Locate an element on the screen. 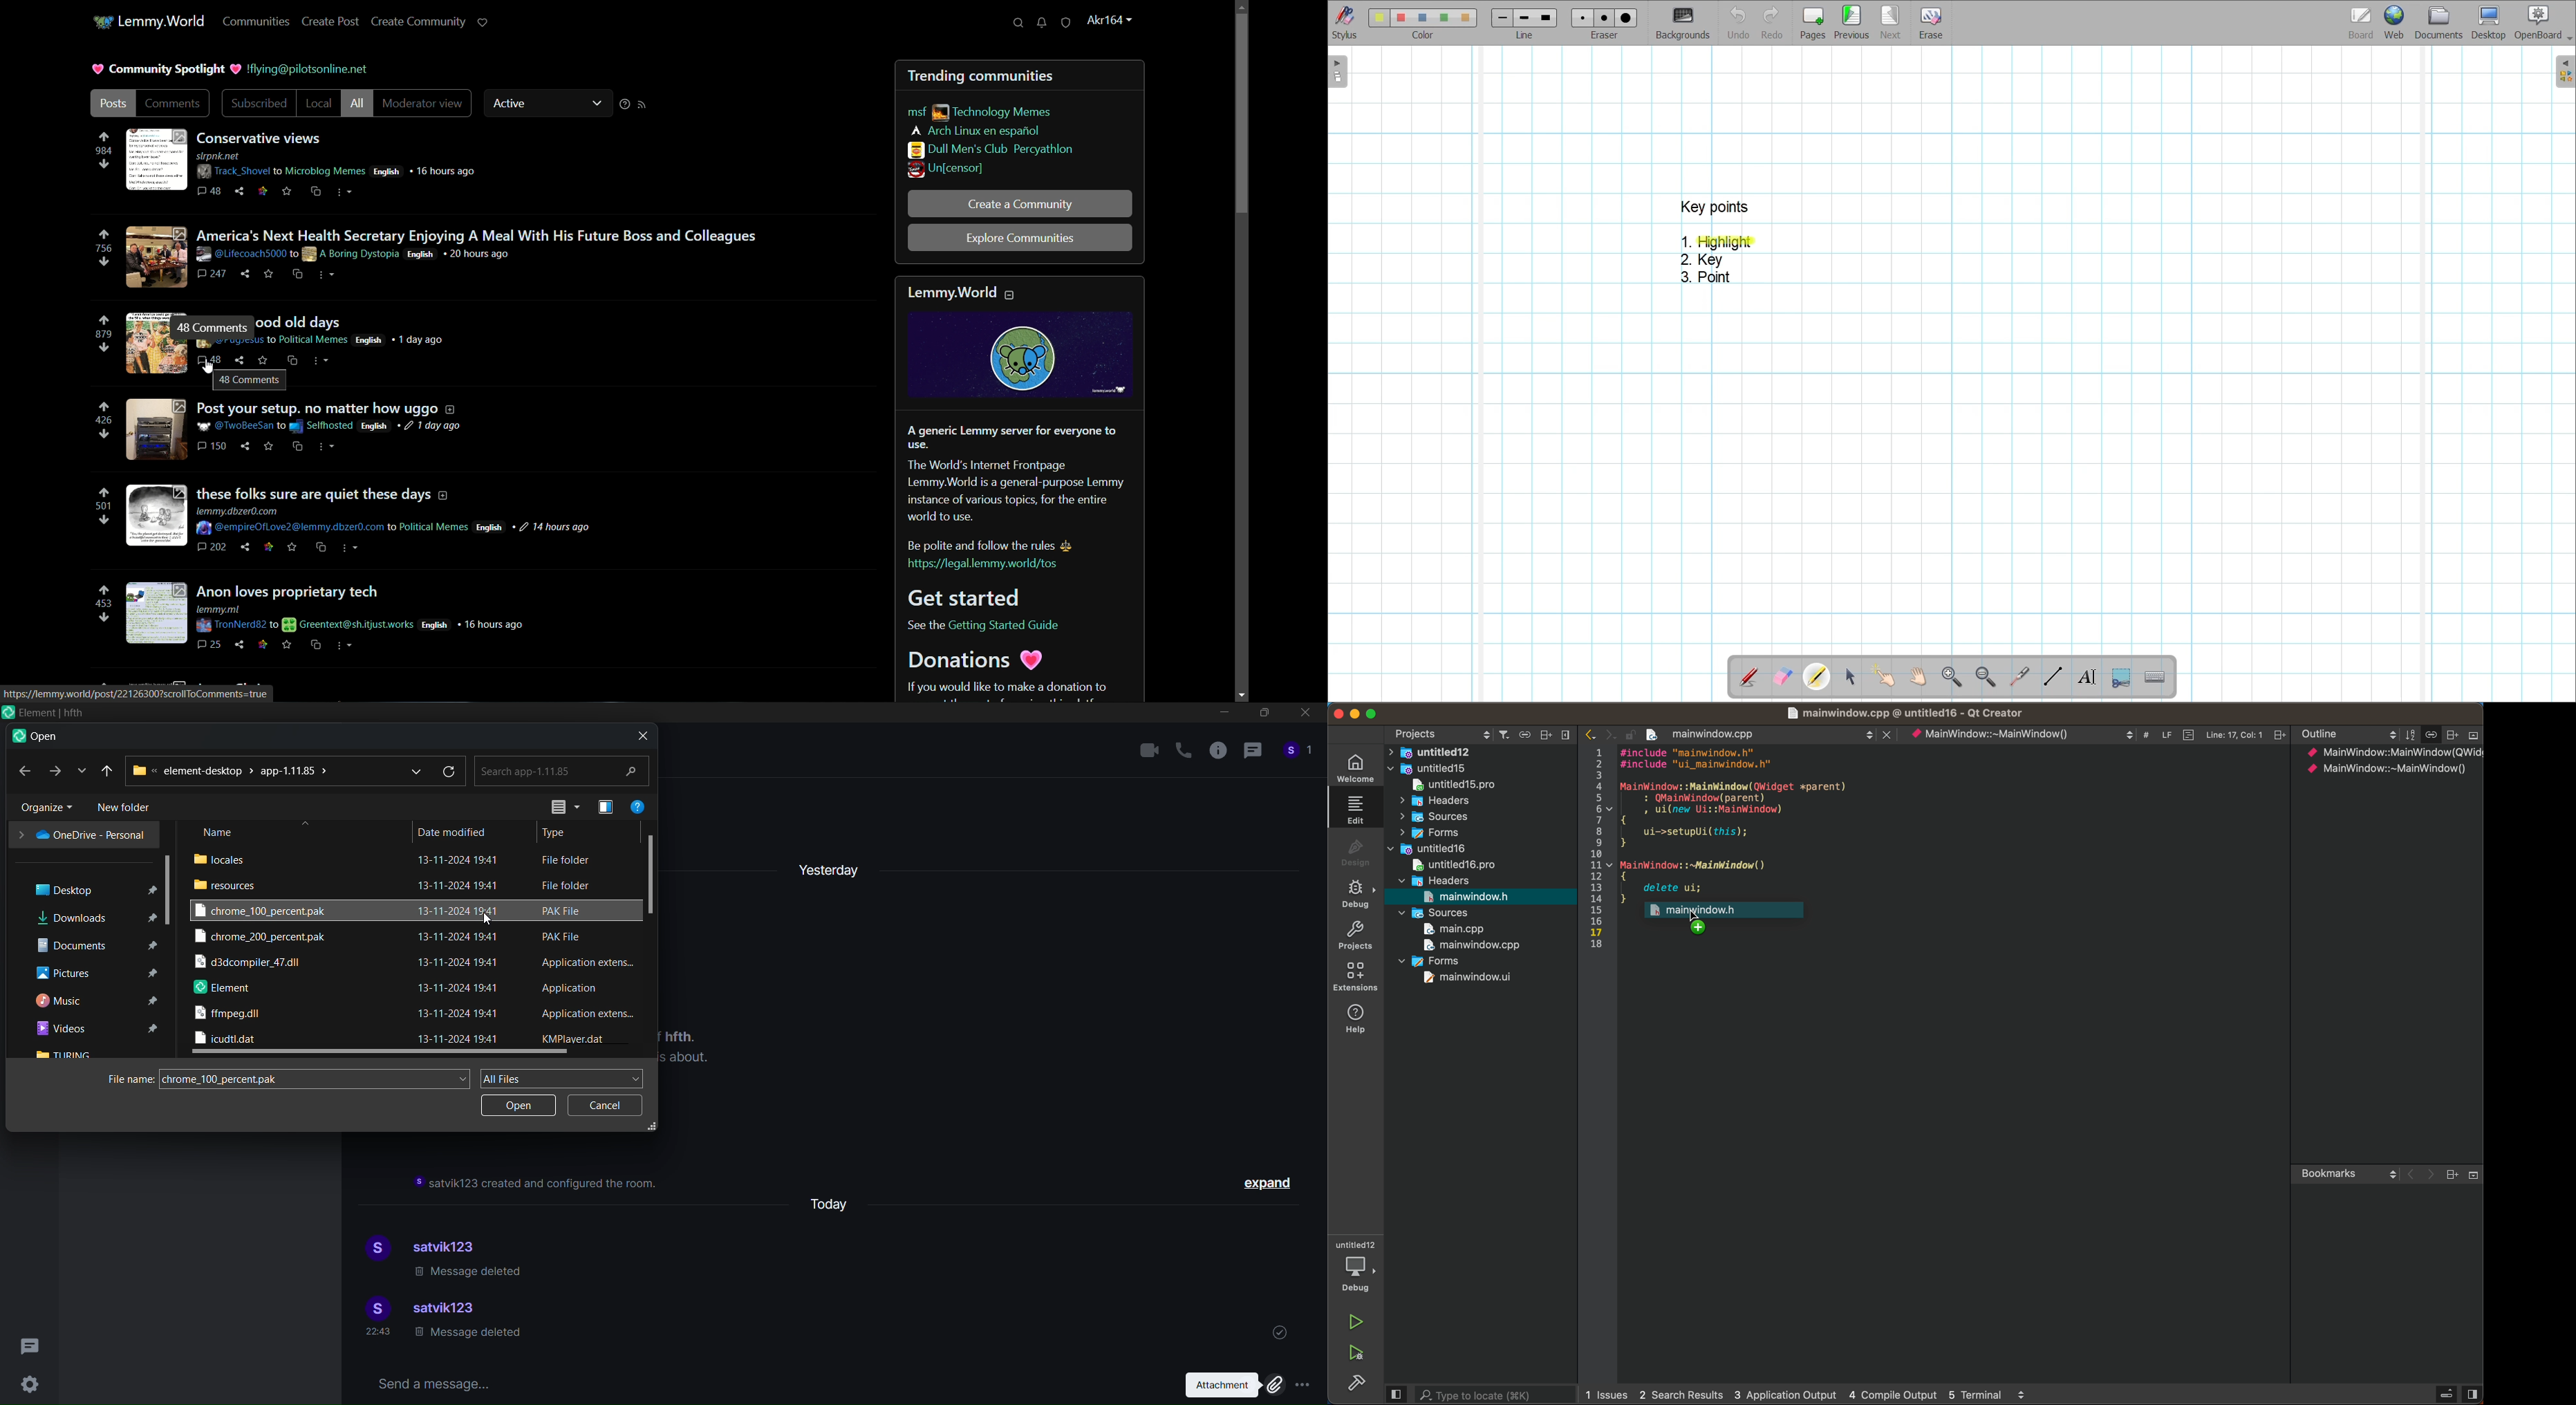 This screenshot has width=2576, height=1428. d3 dll is located at coordinates (251, 964).